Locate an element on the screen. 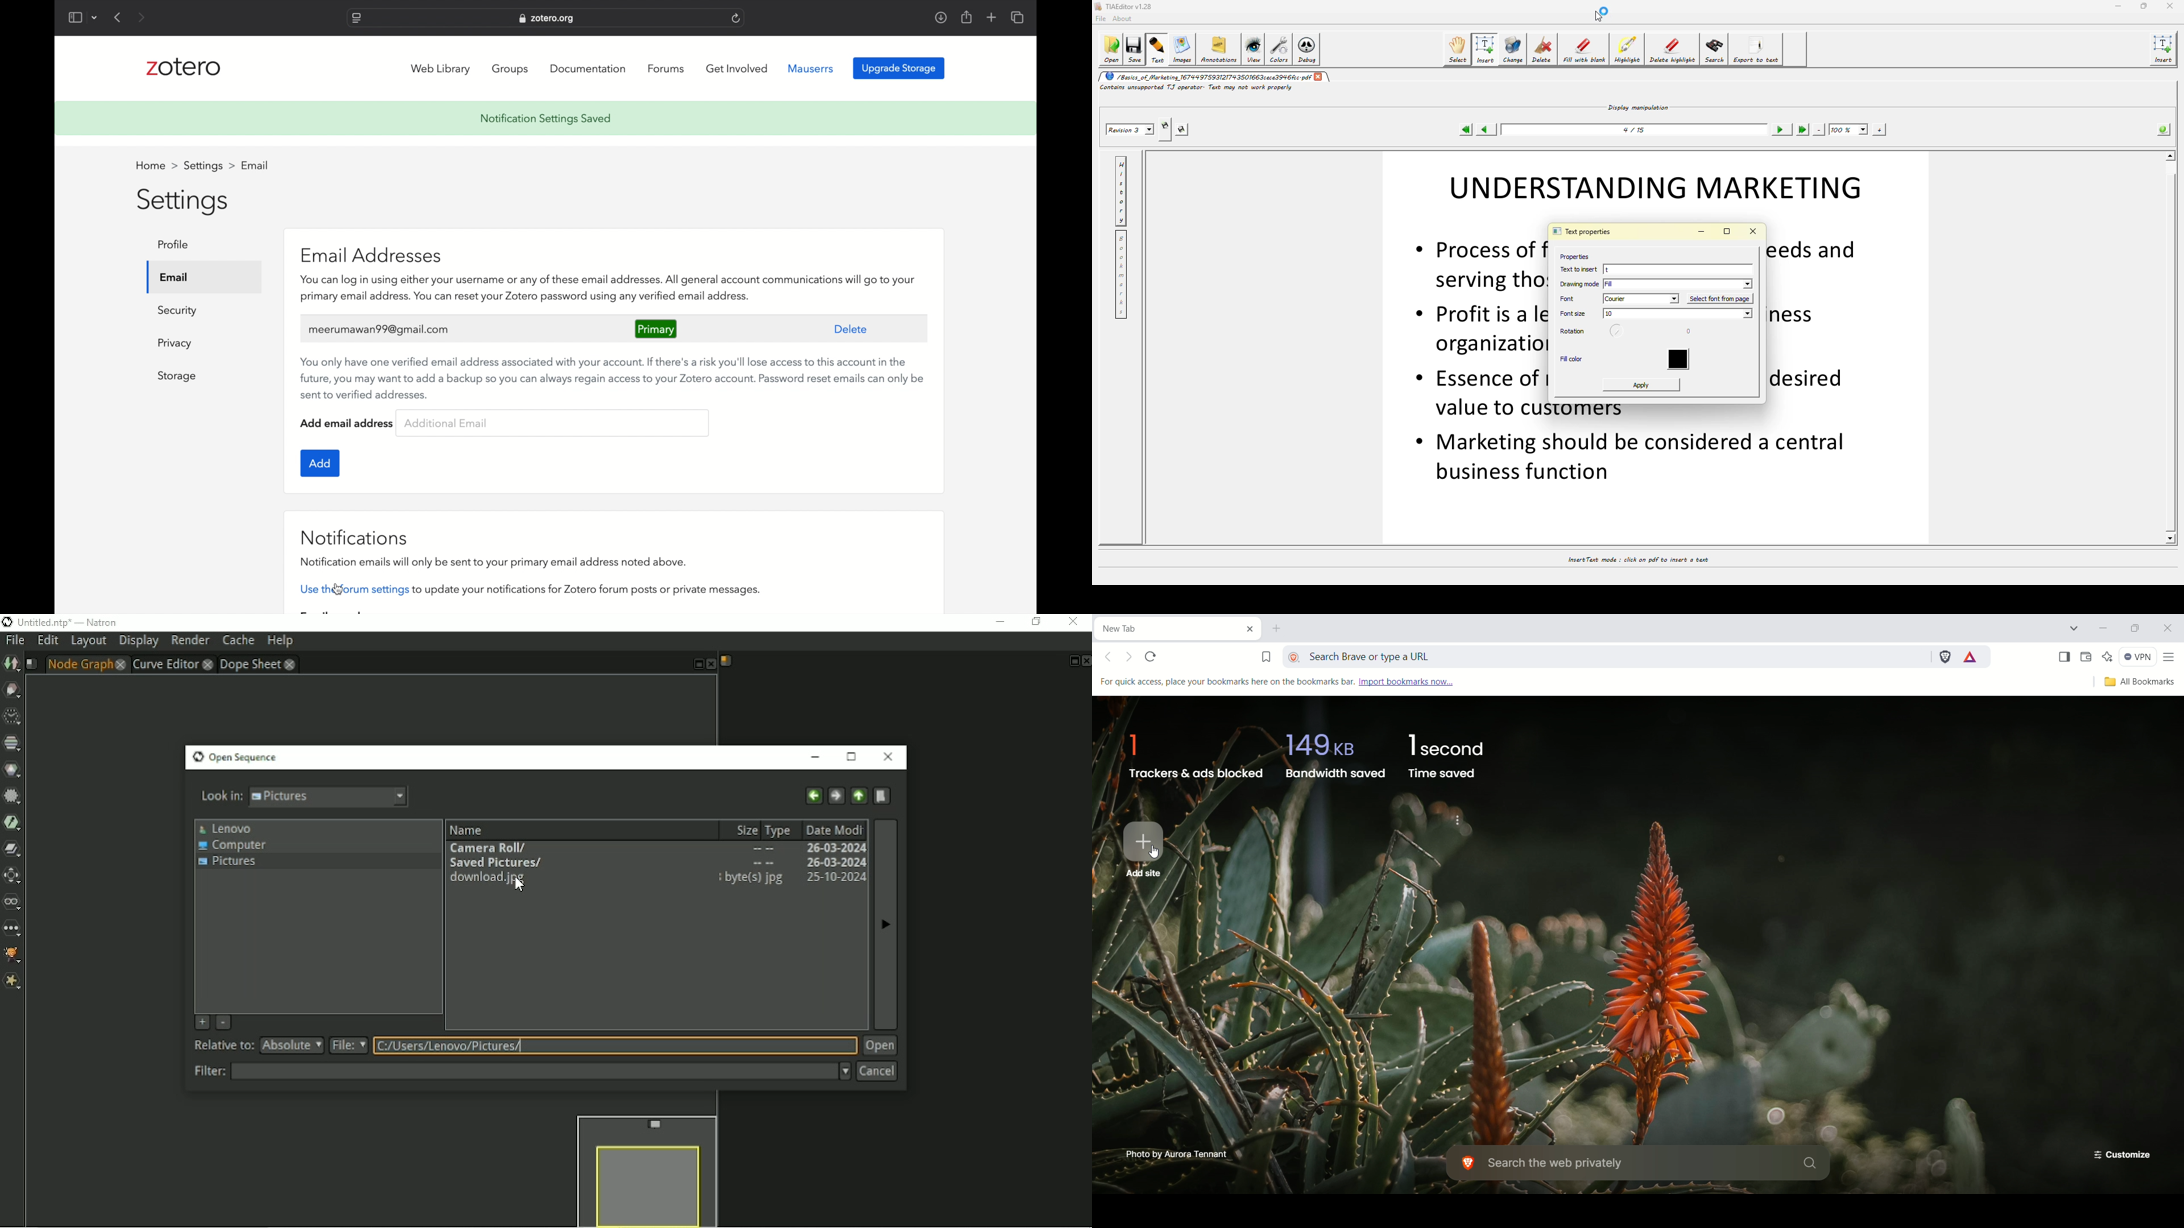  web library is located at coordinates (441, 69).